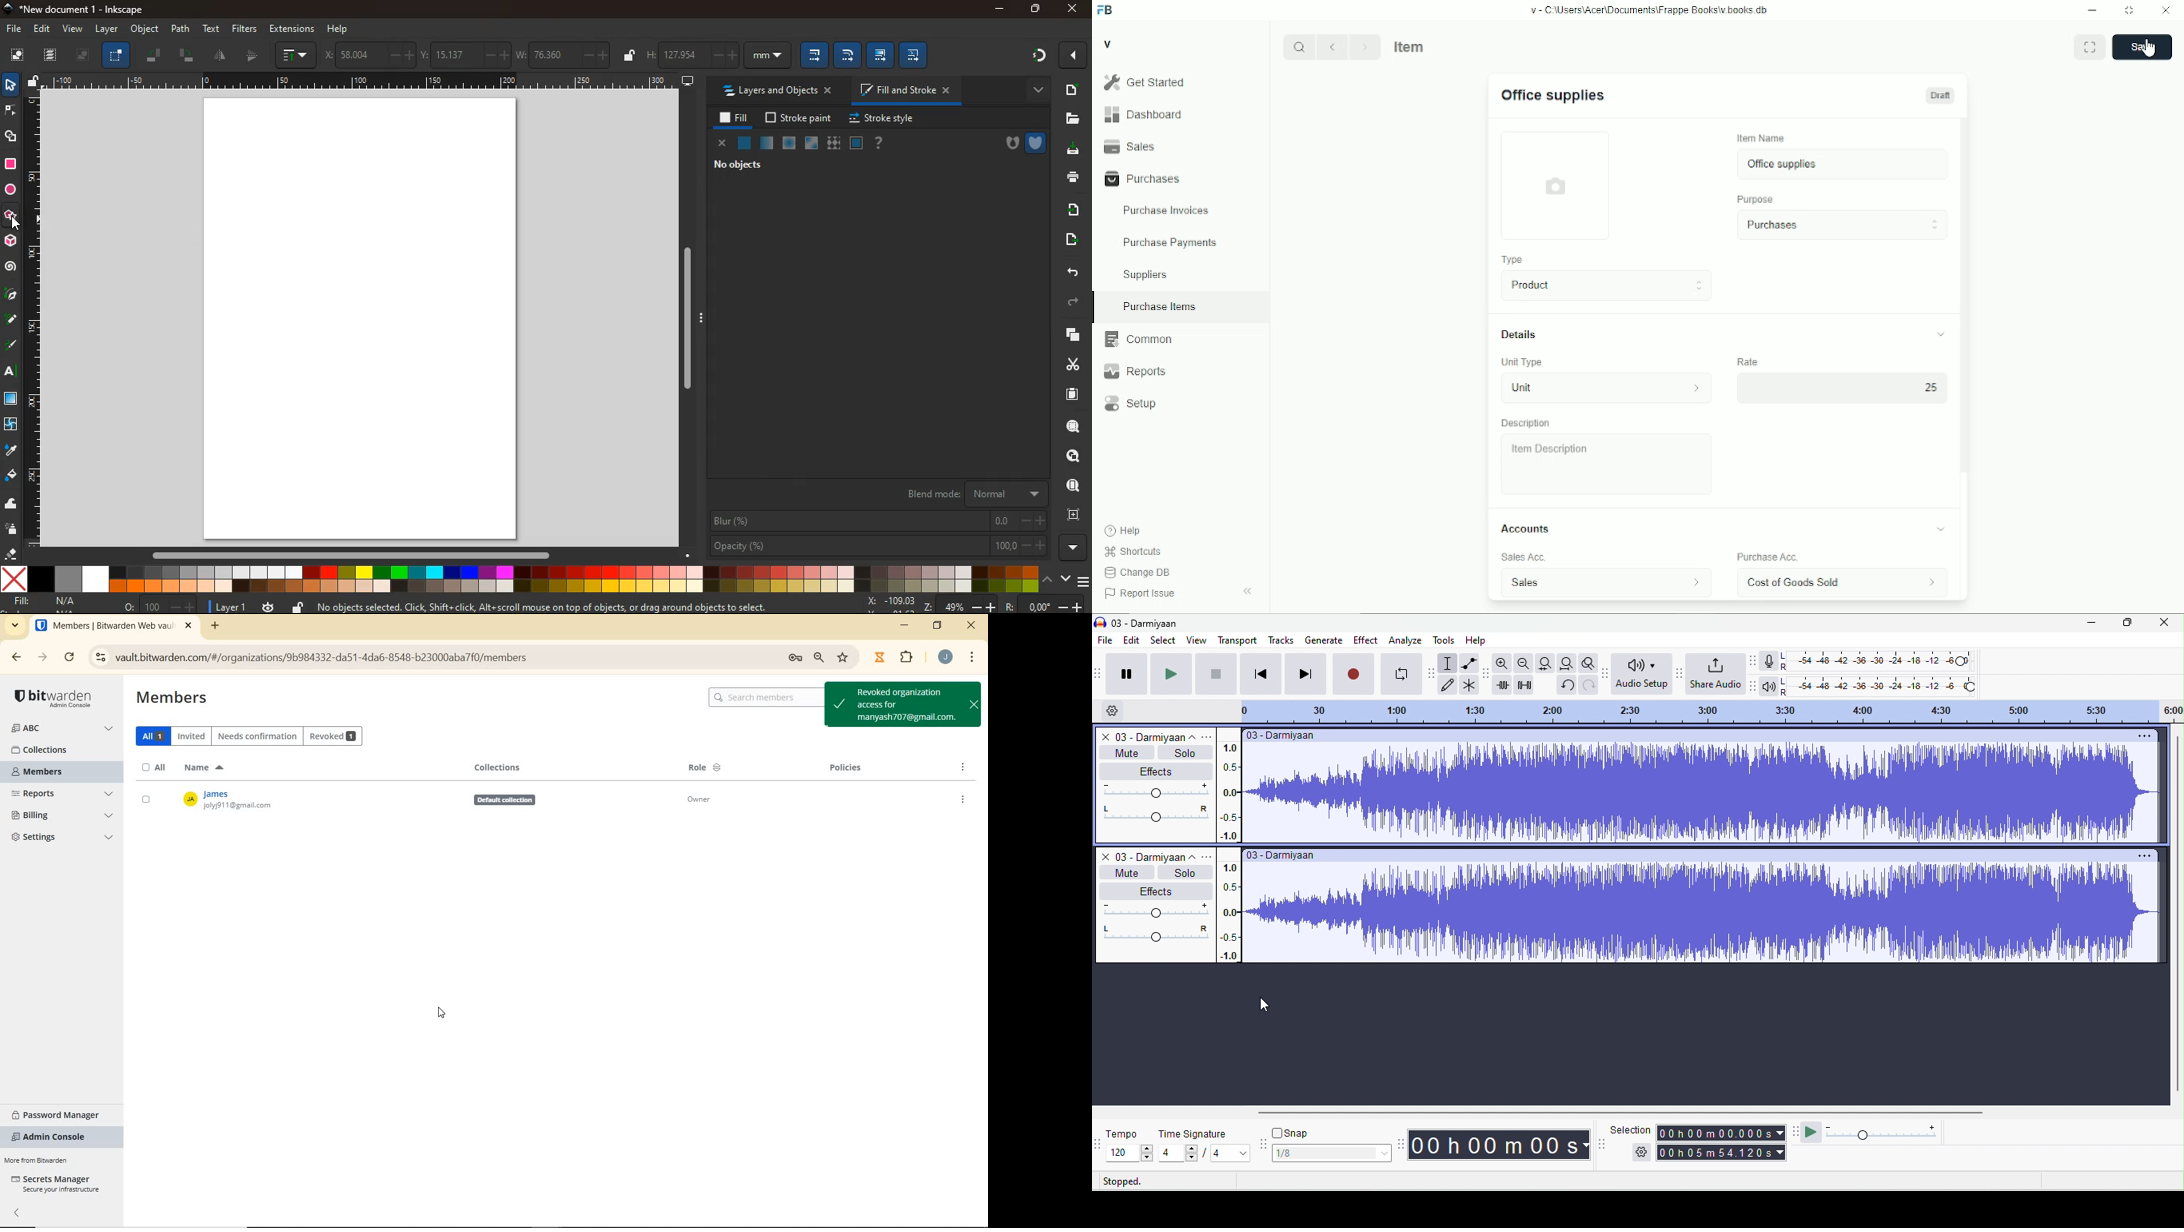 The image size is (2184, 1232). I want to click on toggle between form and full width, so click(2090, 46).